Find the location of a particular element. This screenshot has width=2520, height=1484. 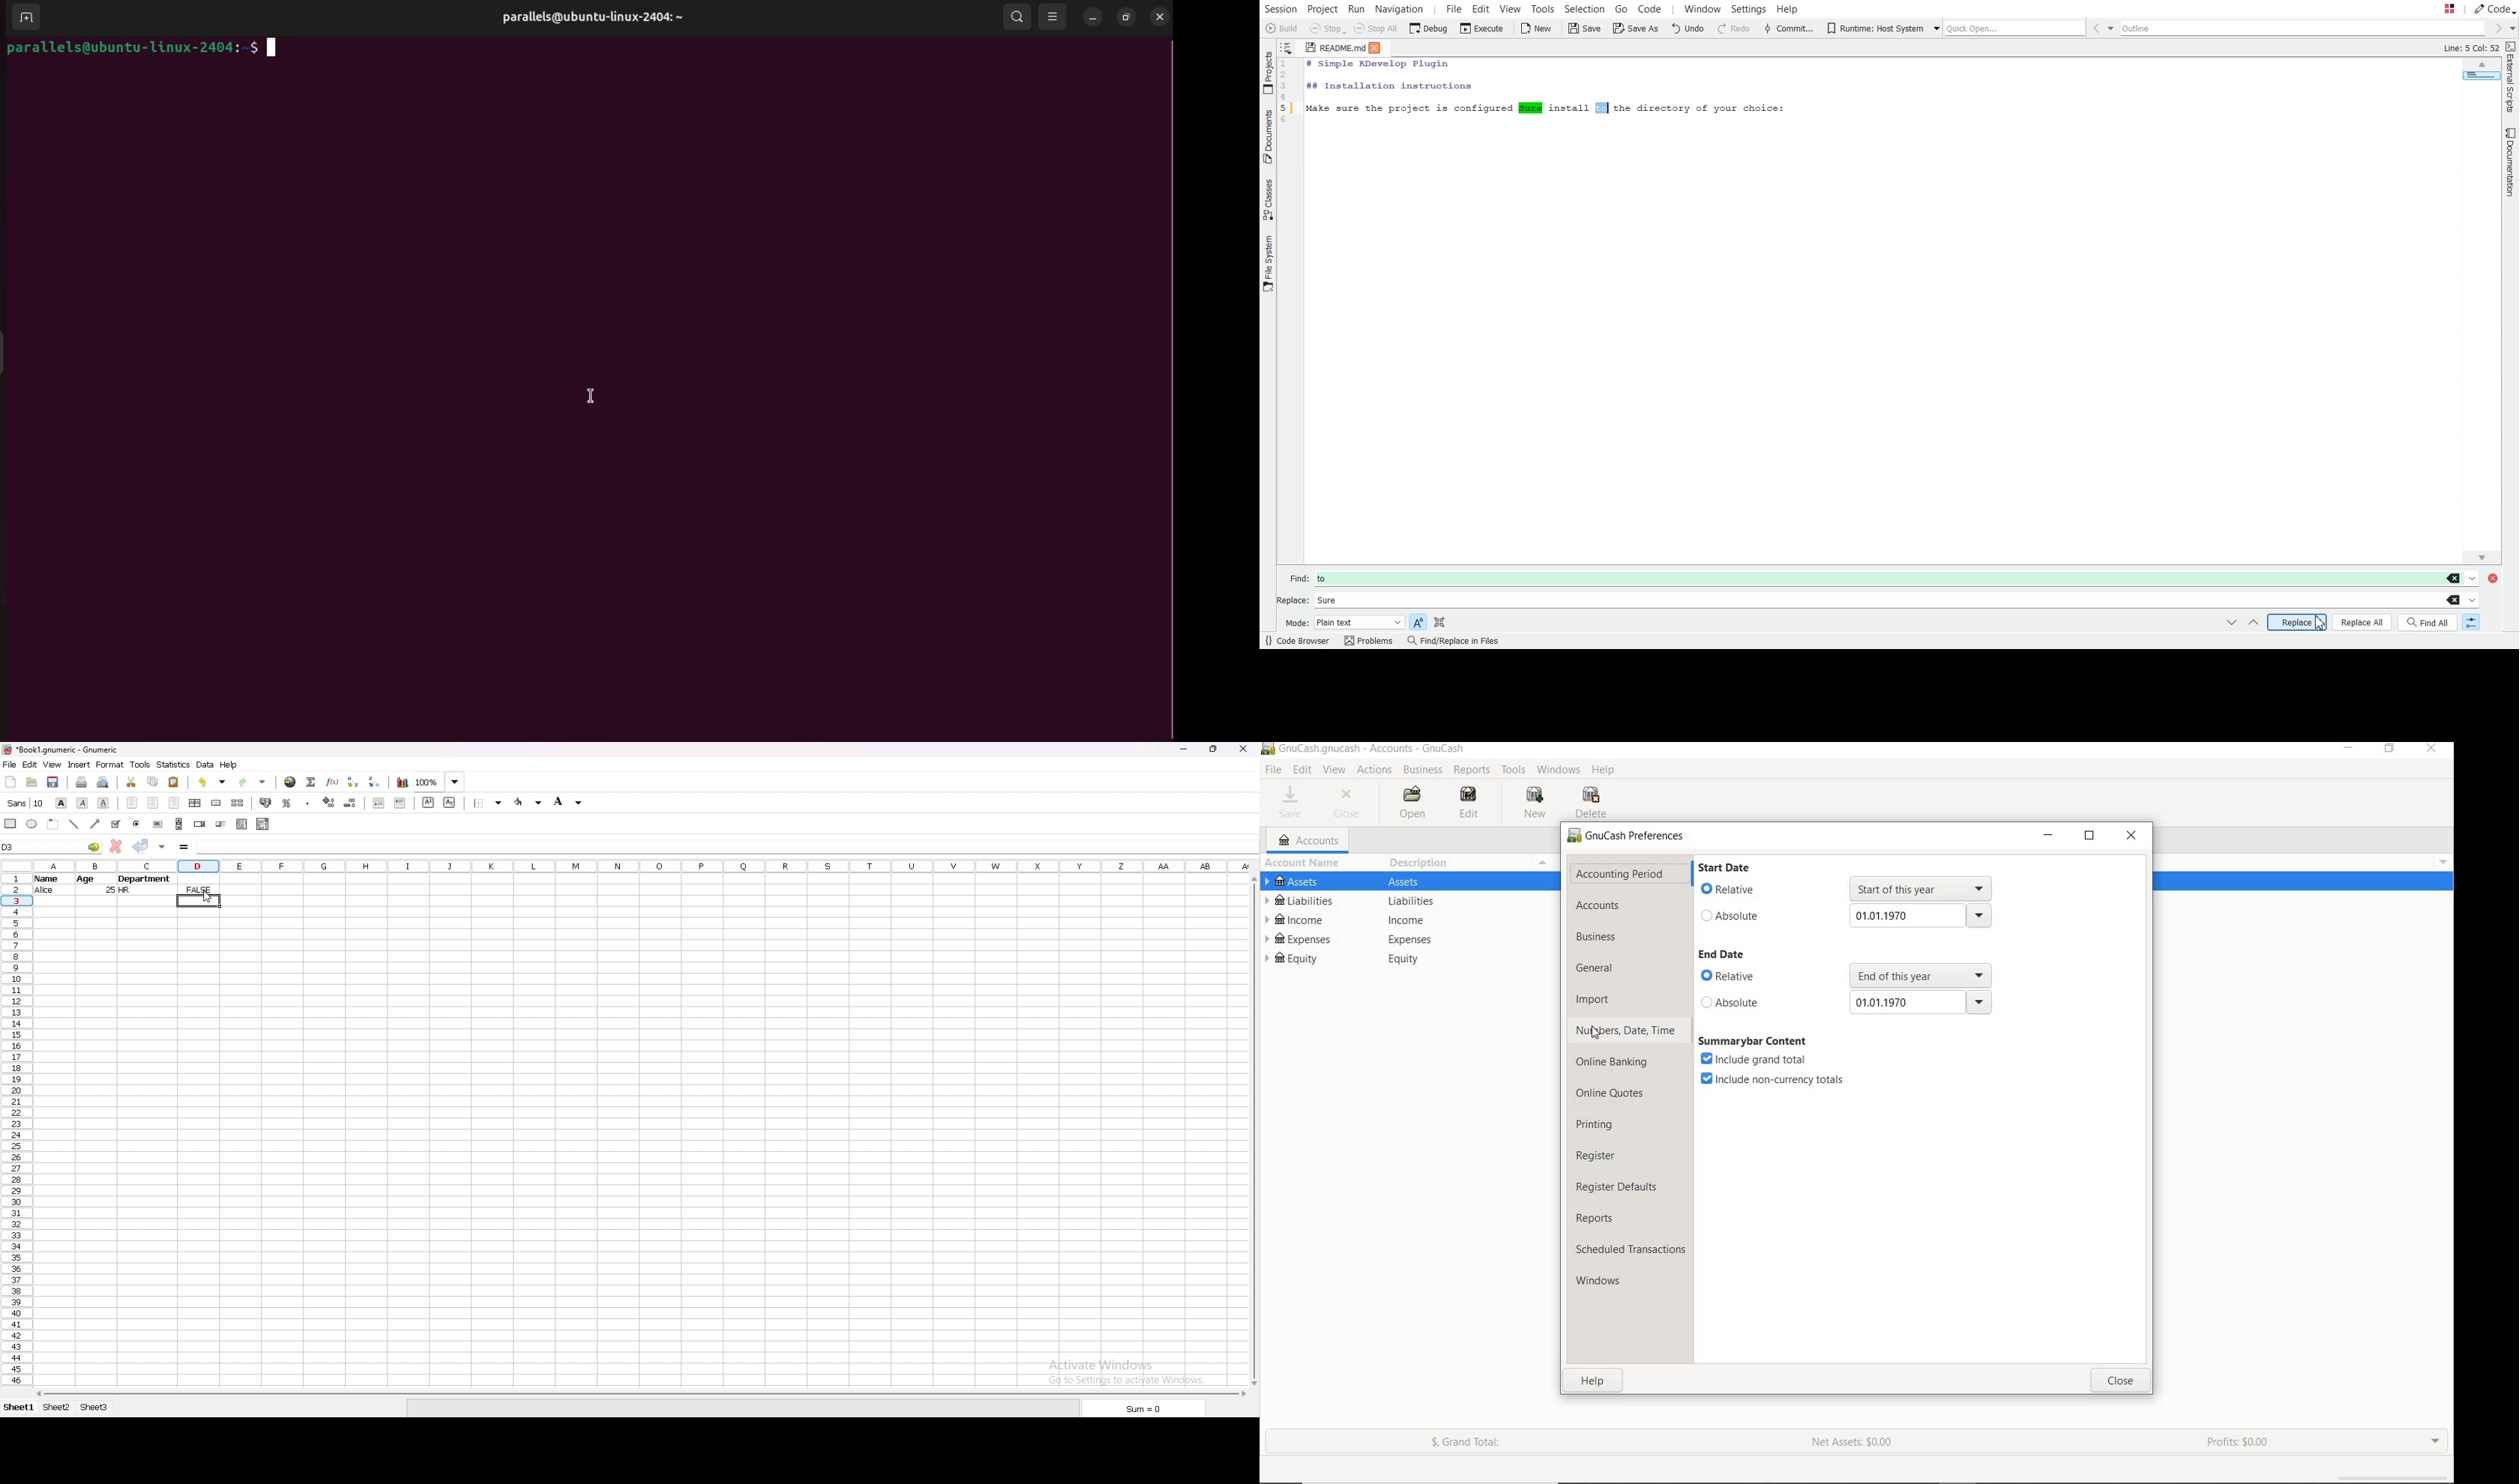

foreground is located at coordinates (529, 802).